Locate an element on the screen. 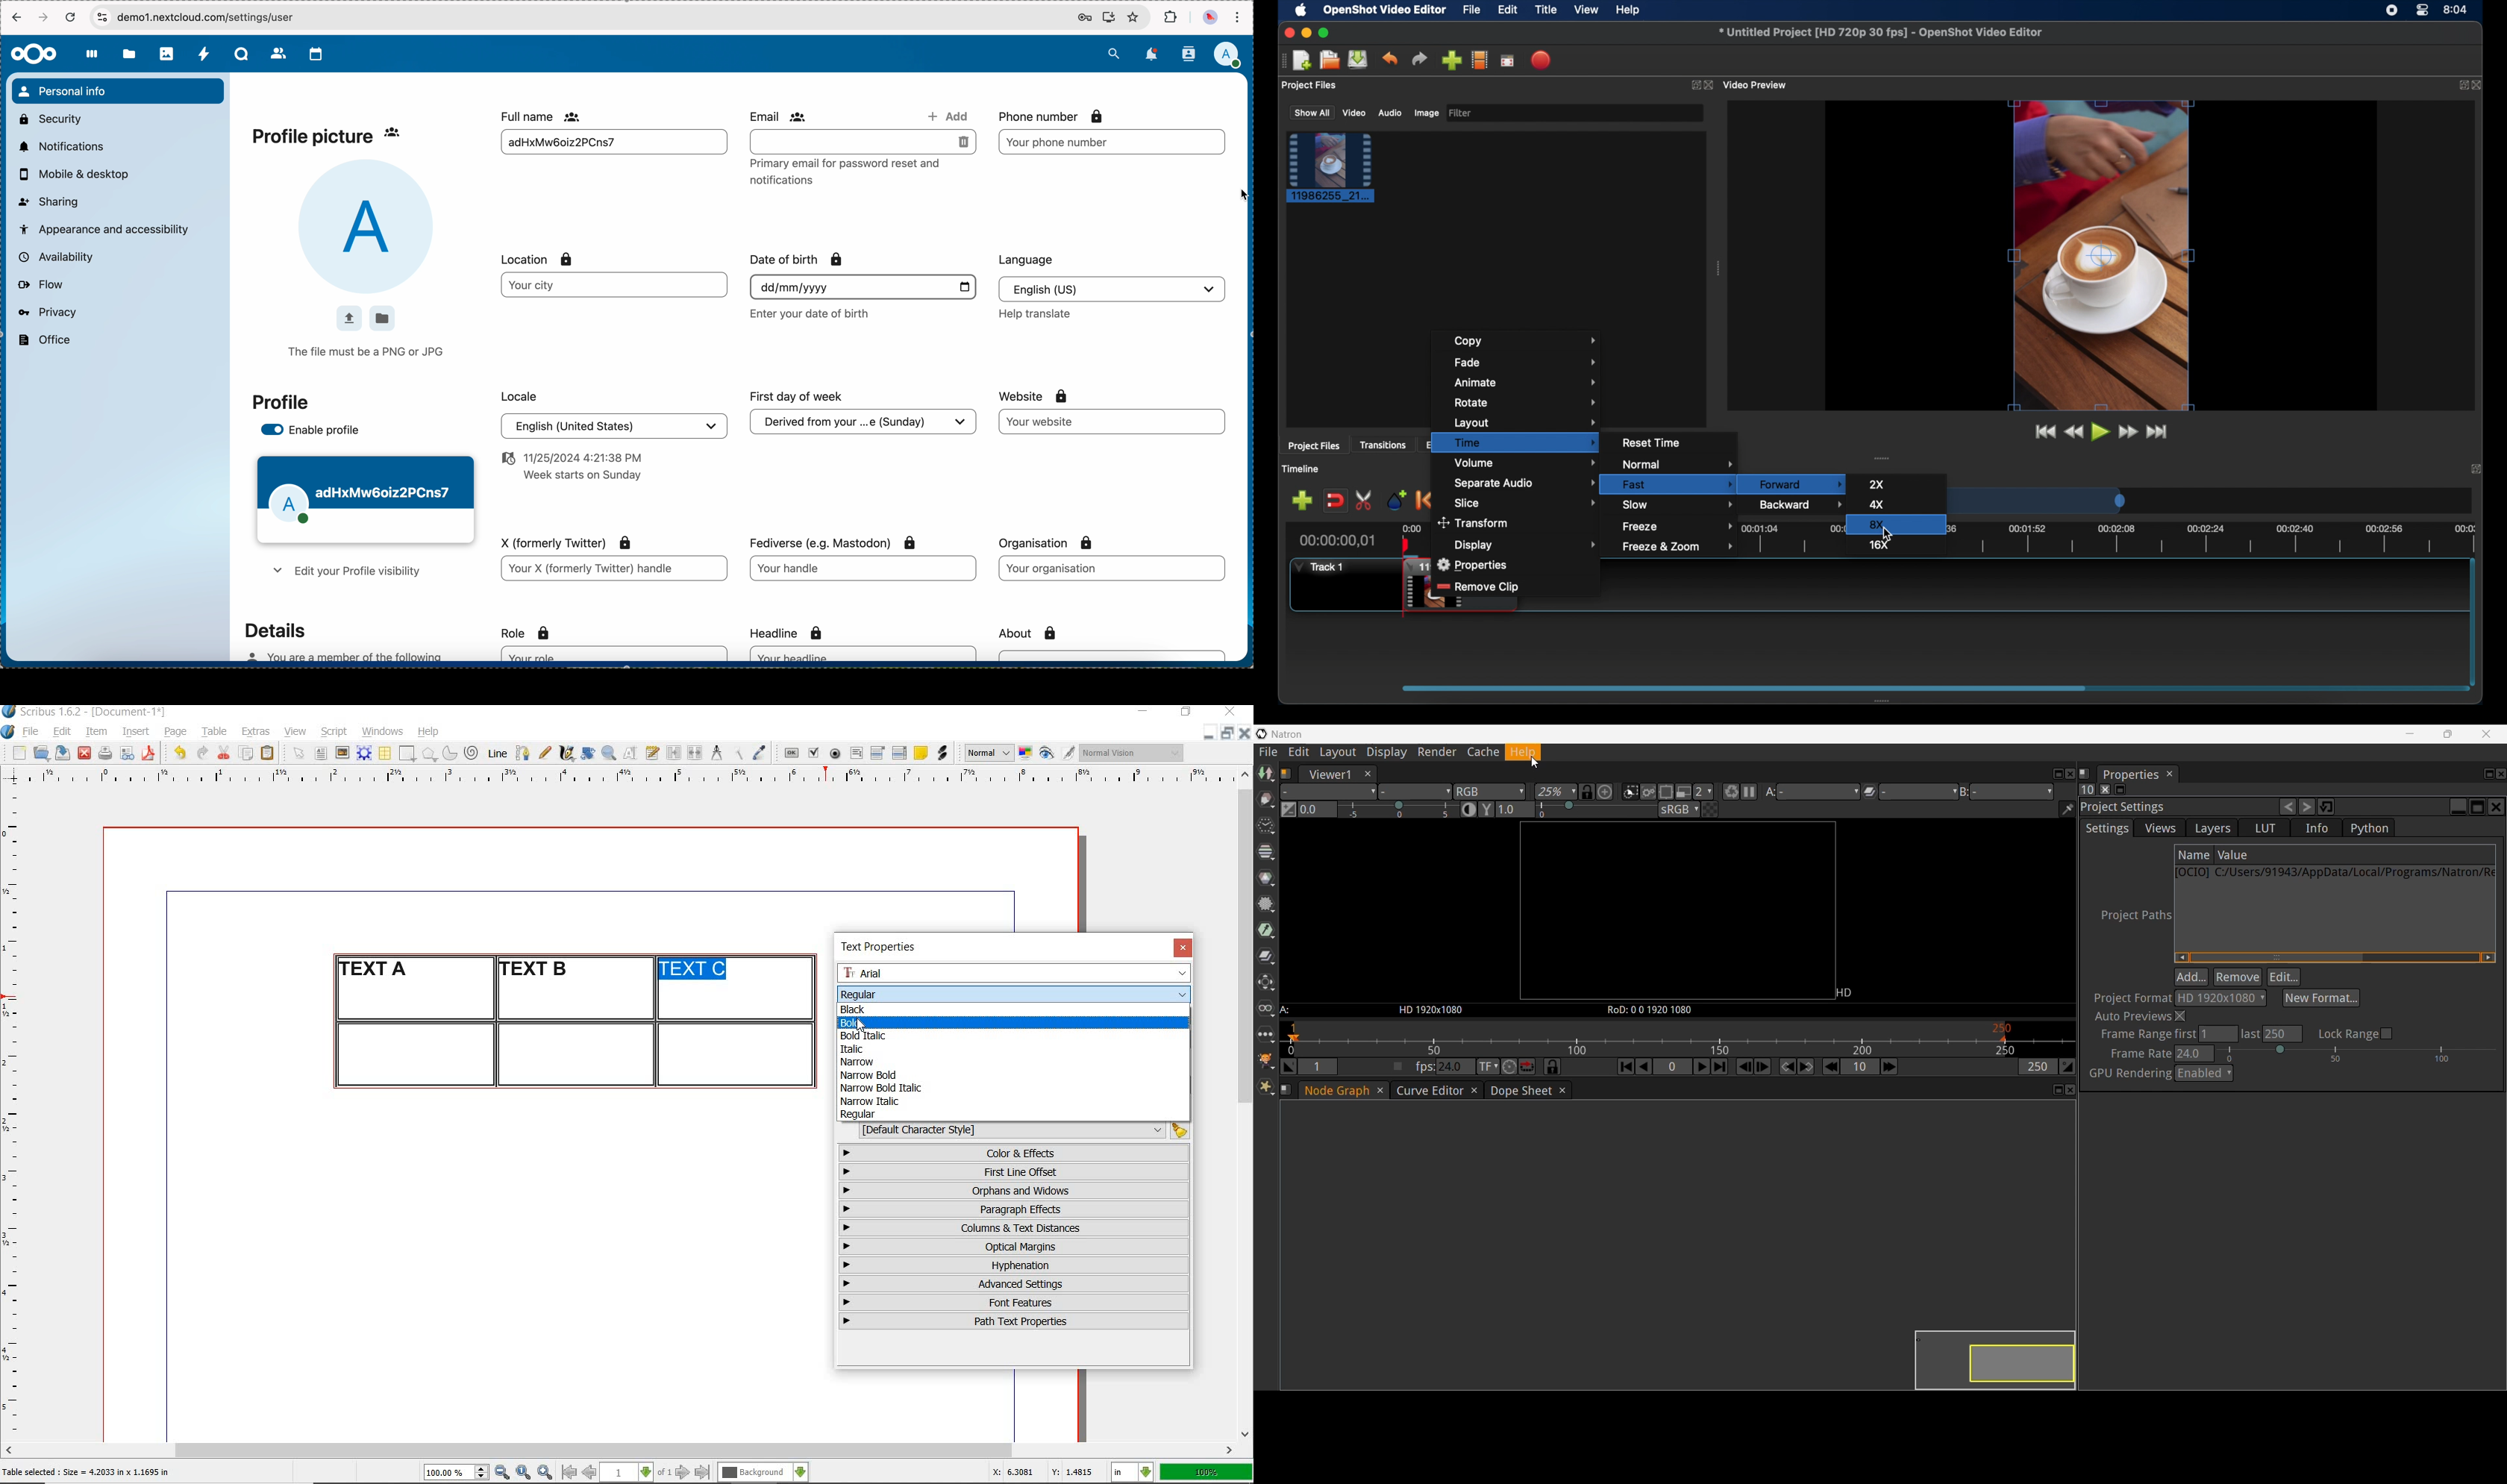 The height and width of the screenshot is (1484, 2520). X is located at coordinates (568, 543).